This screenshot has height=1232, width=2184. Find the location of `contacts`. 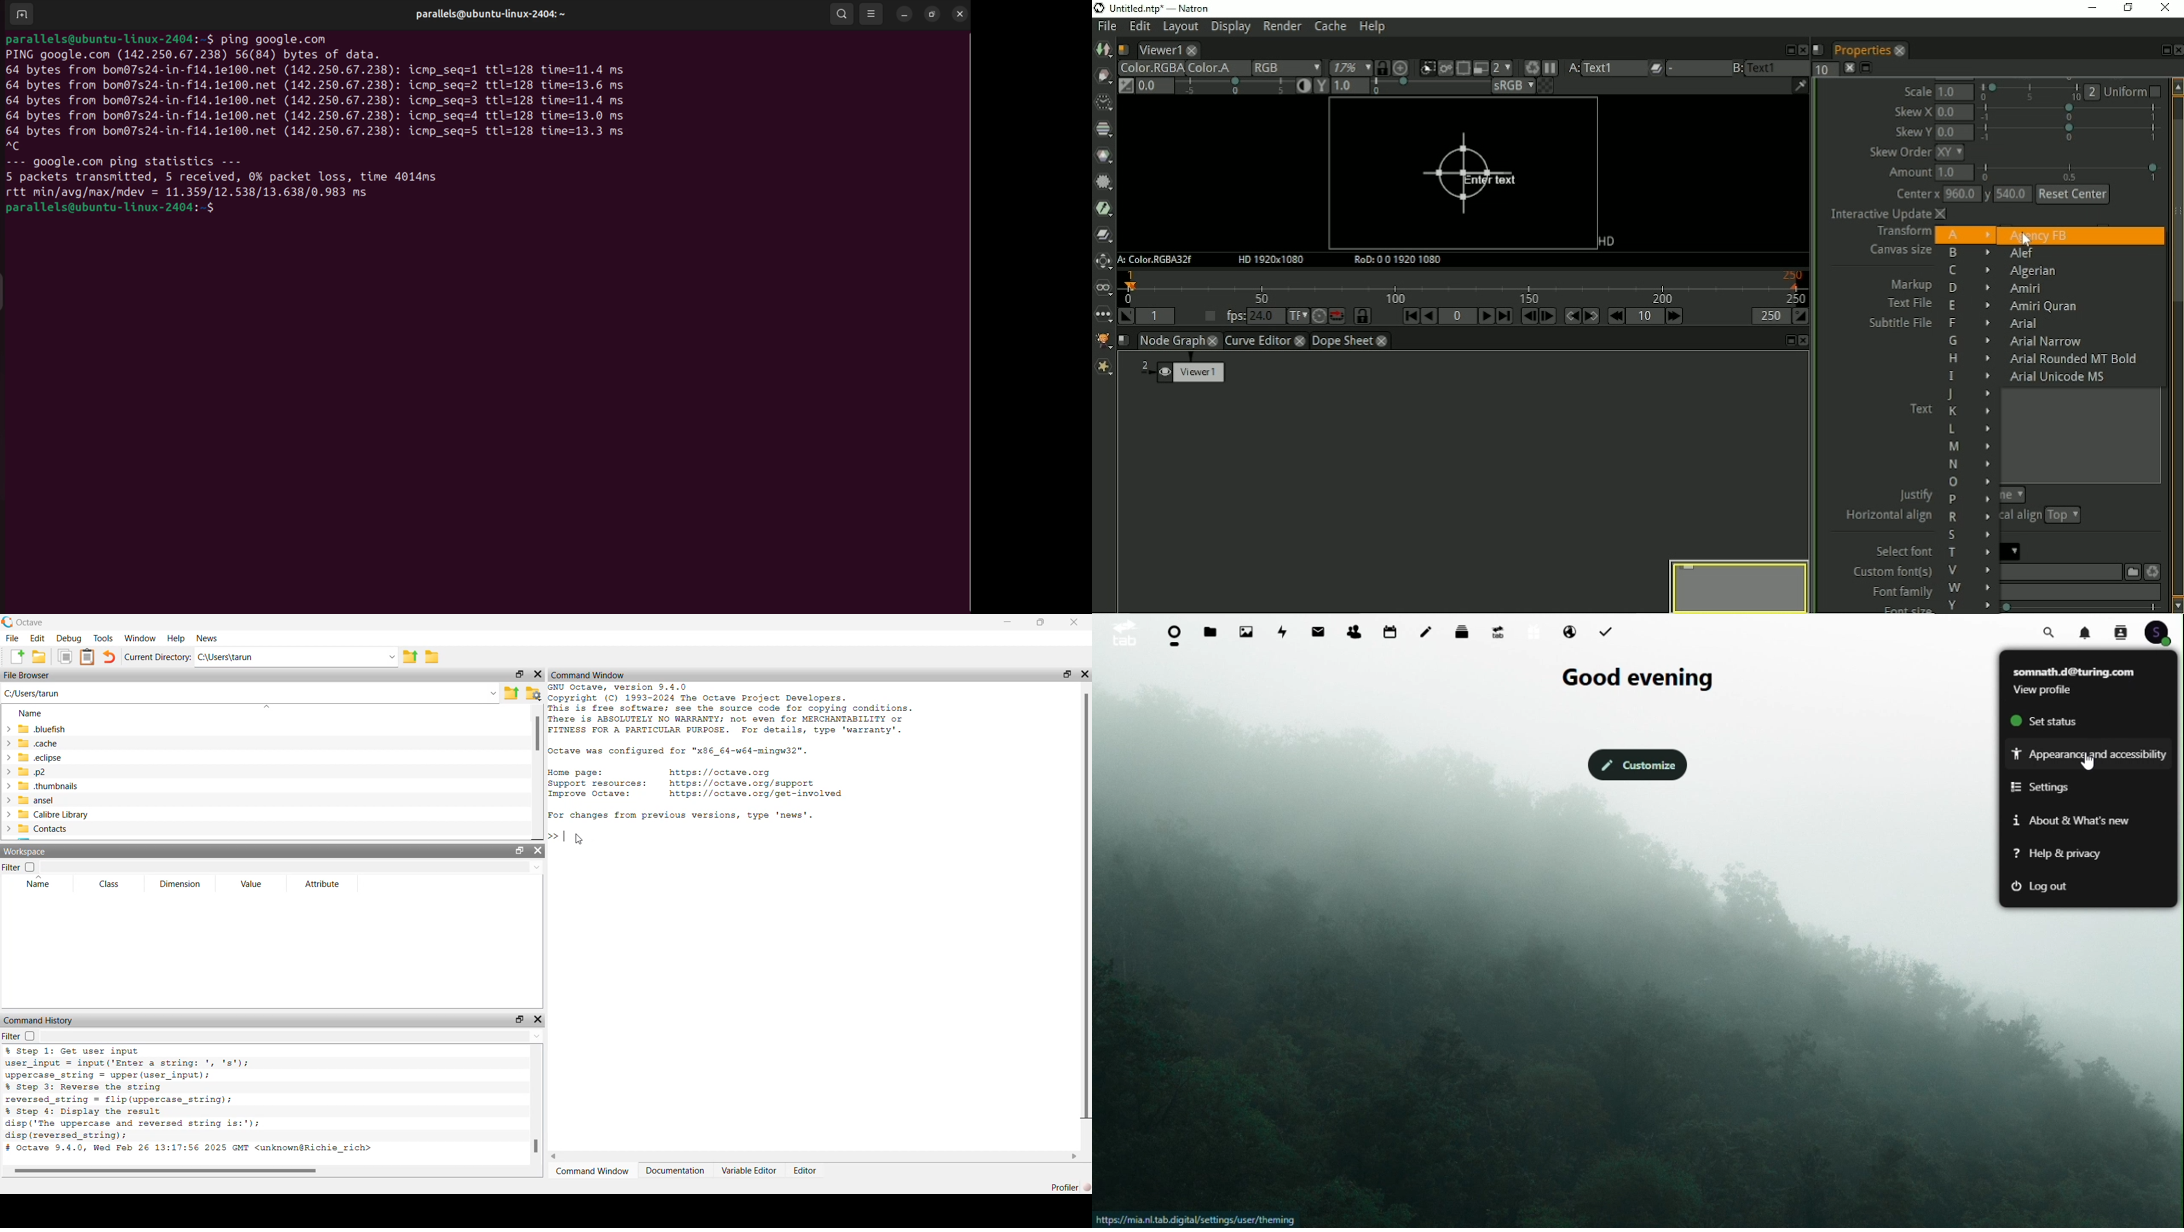

contacts is located at coordinates (50, 830).